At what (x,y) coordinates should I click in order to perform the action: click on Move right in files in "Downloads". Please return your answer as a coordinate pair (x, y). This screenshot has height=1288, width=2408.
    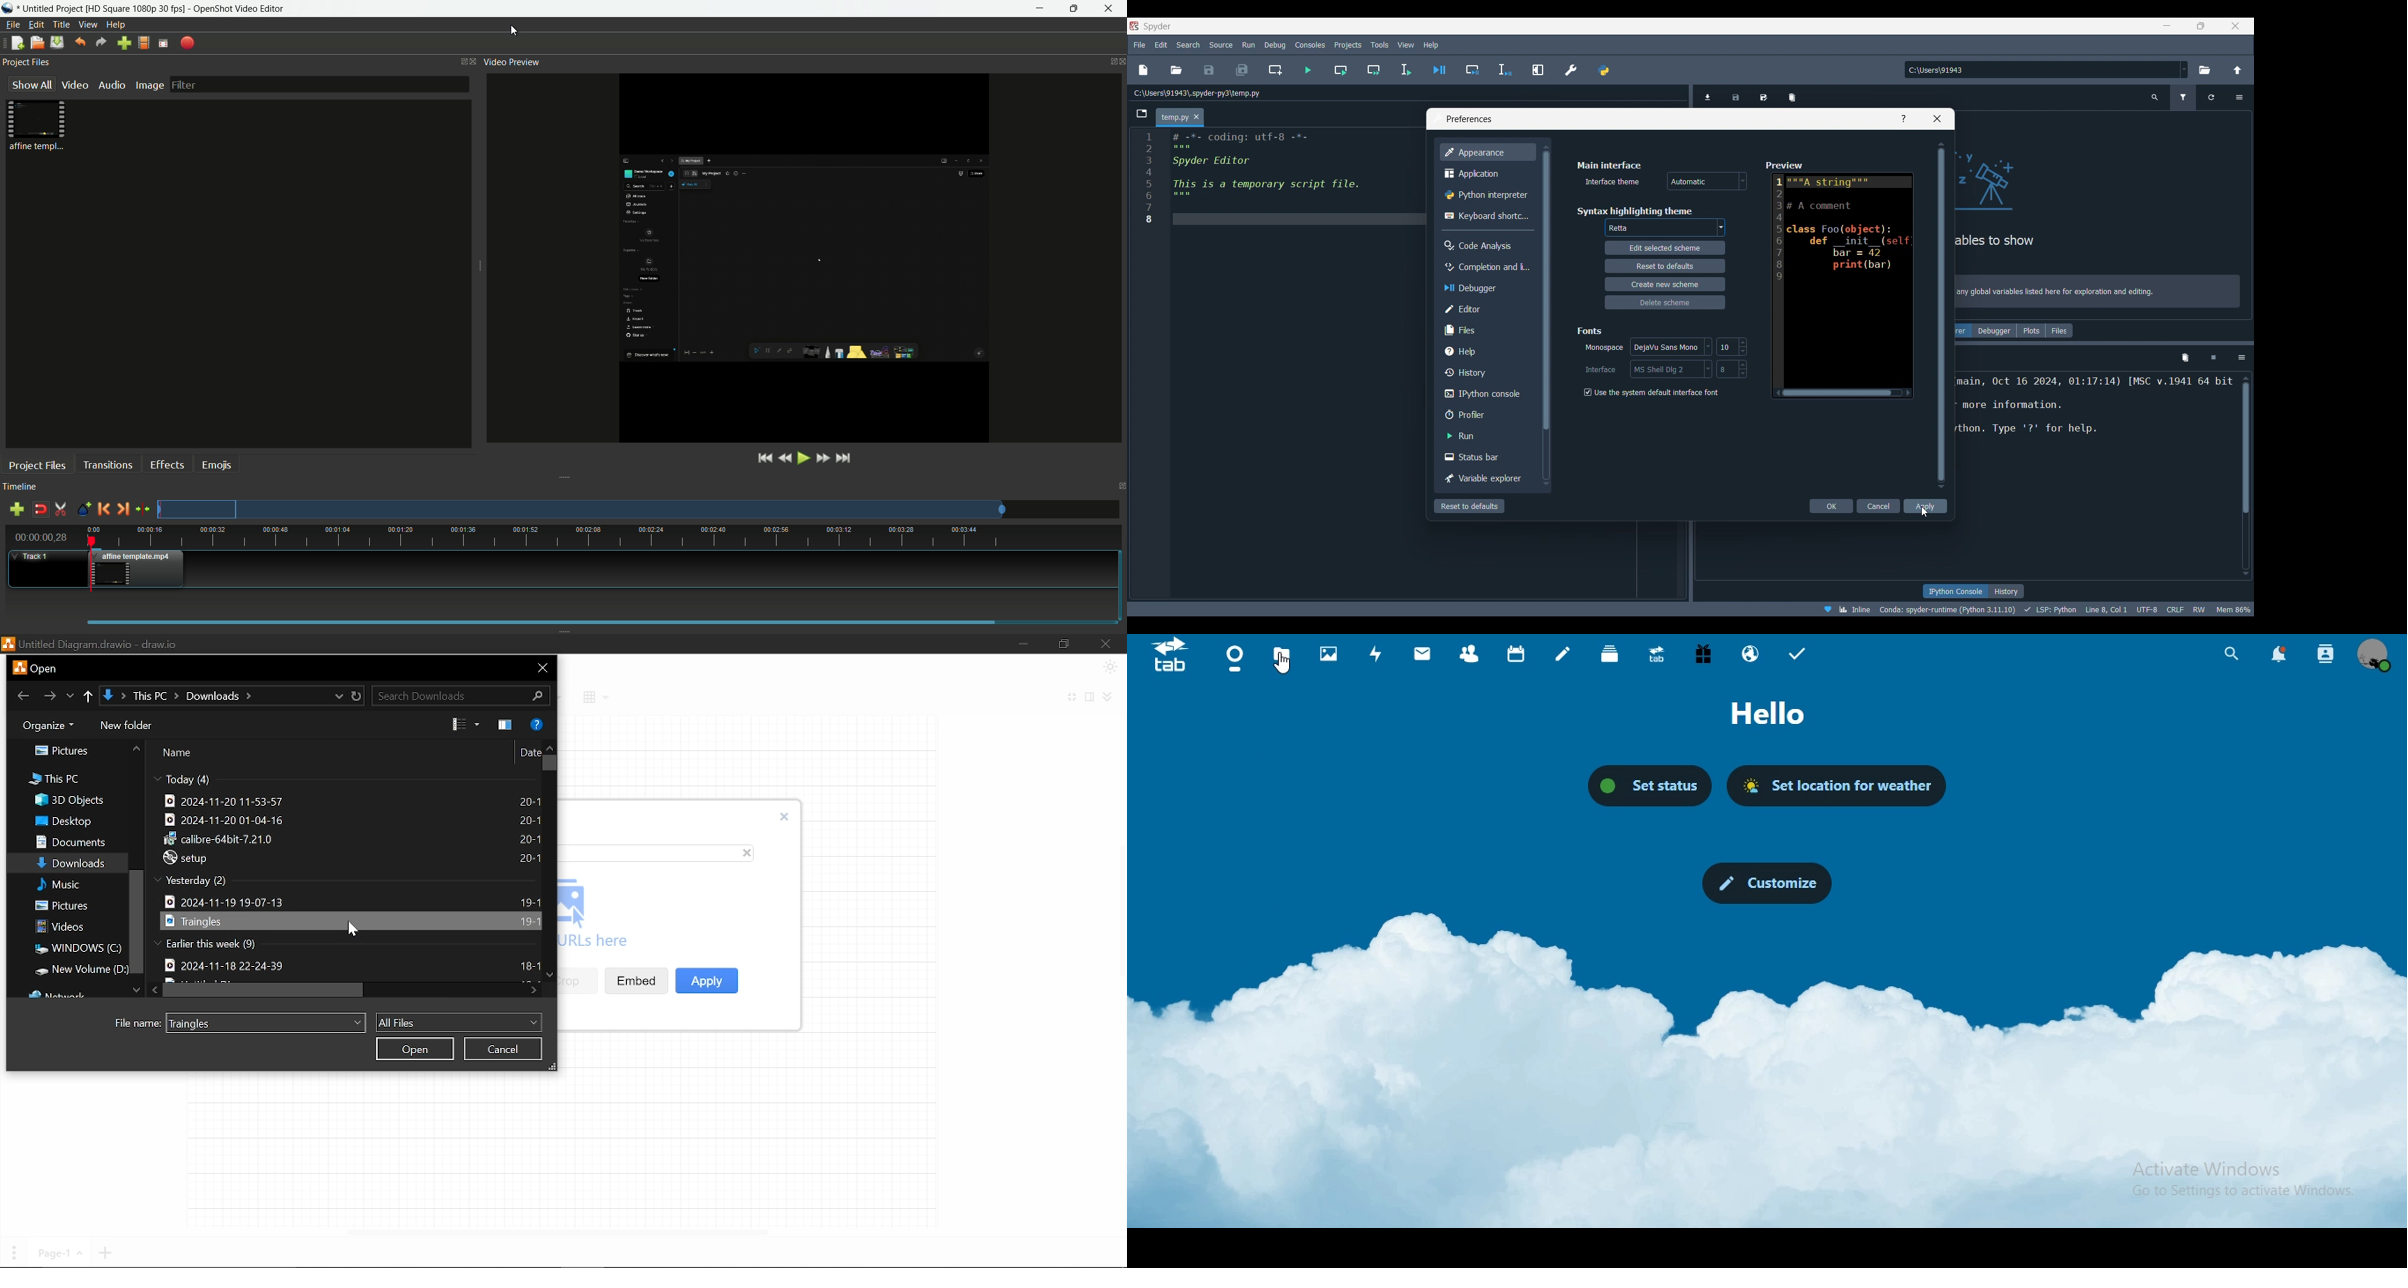
    Looking at the image, I should click on (532, 990).